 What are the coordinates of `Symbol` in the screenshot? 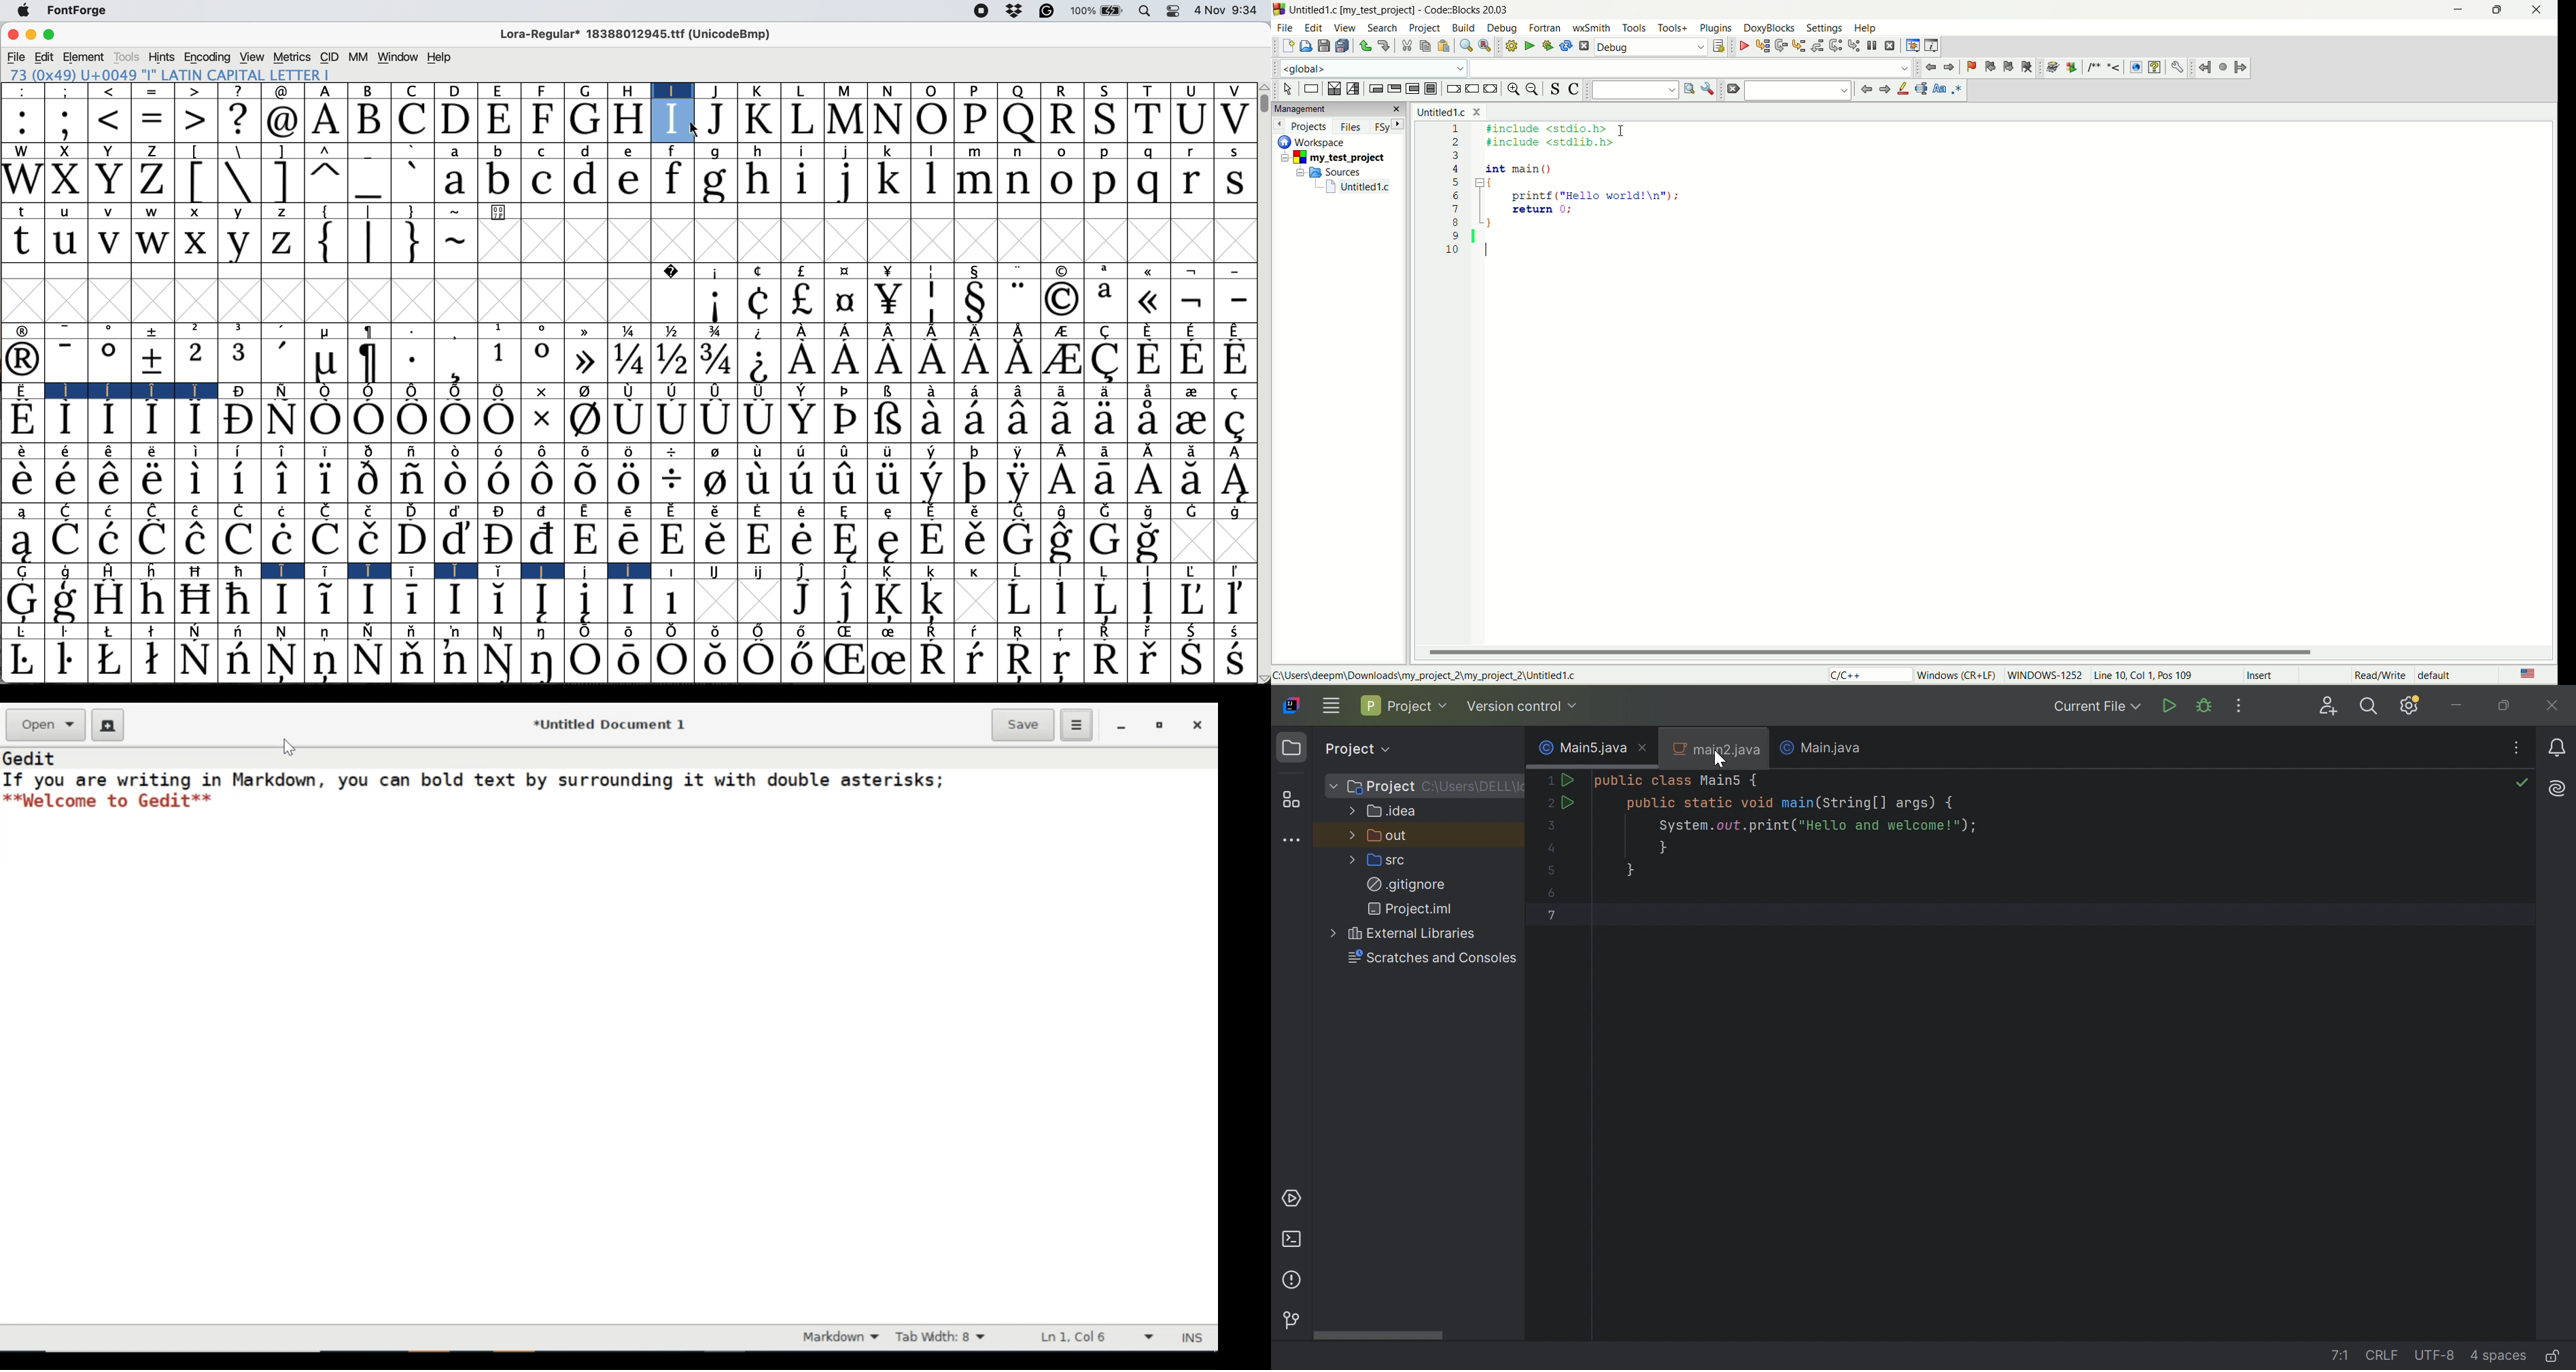 It's located at (328, 452).